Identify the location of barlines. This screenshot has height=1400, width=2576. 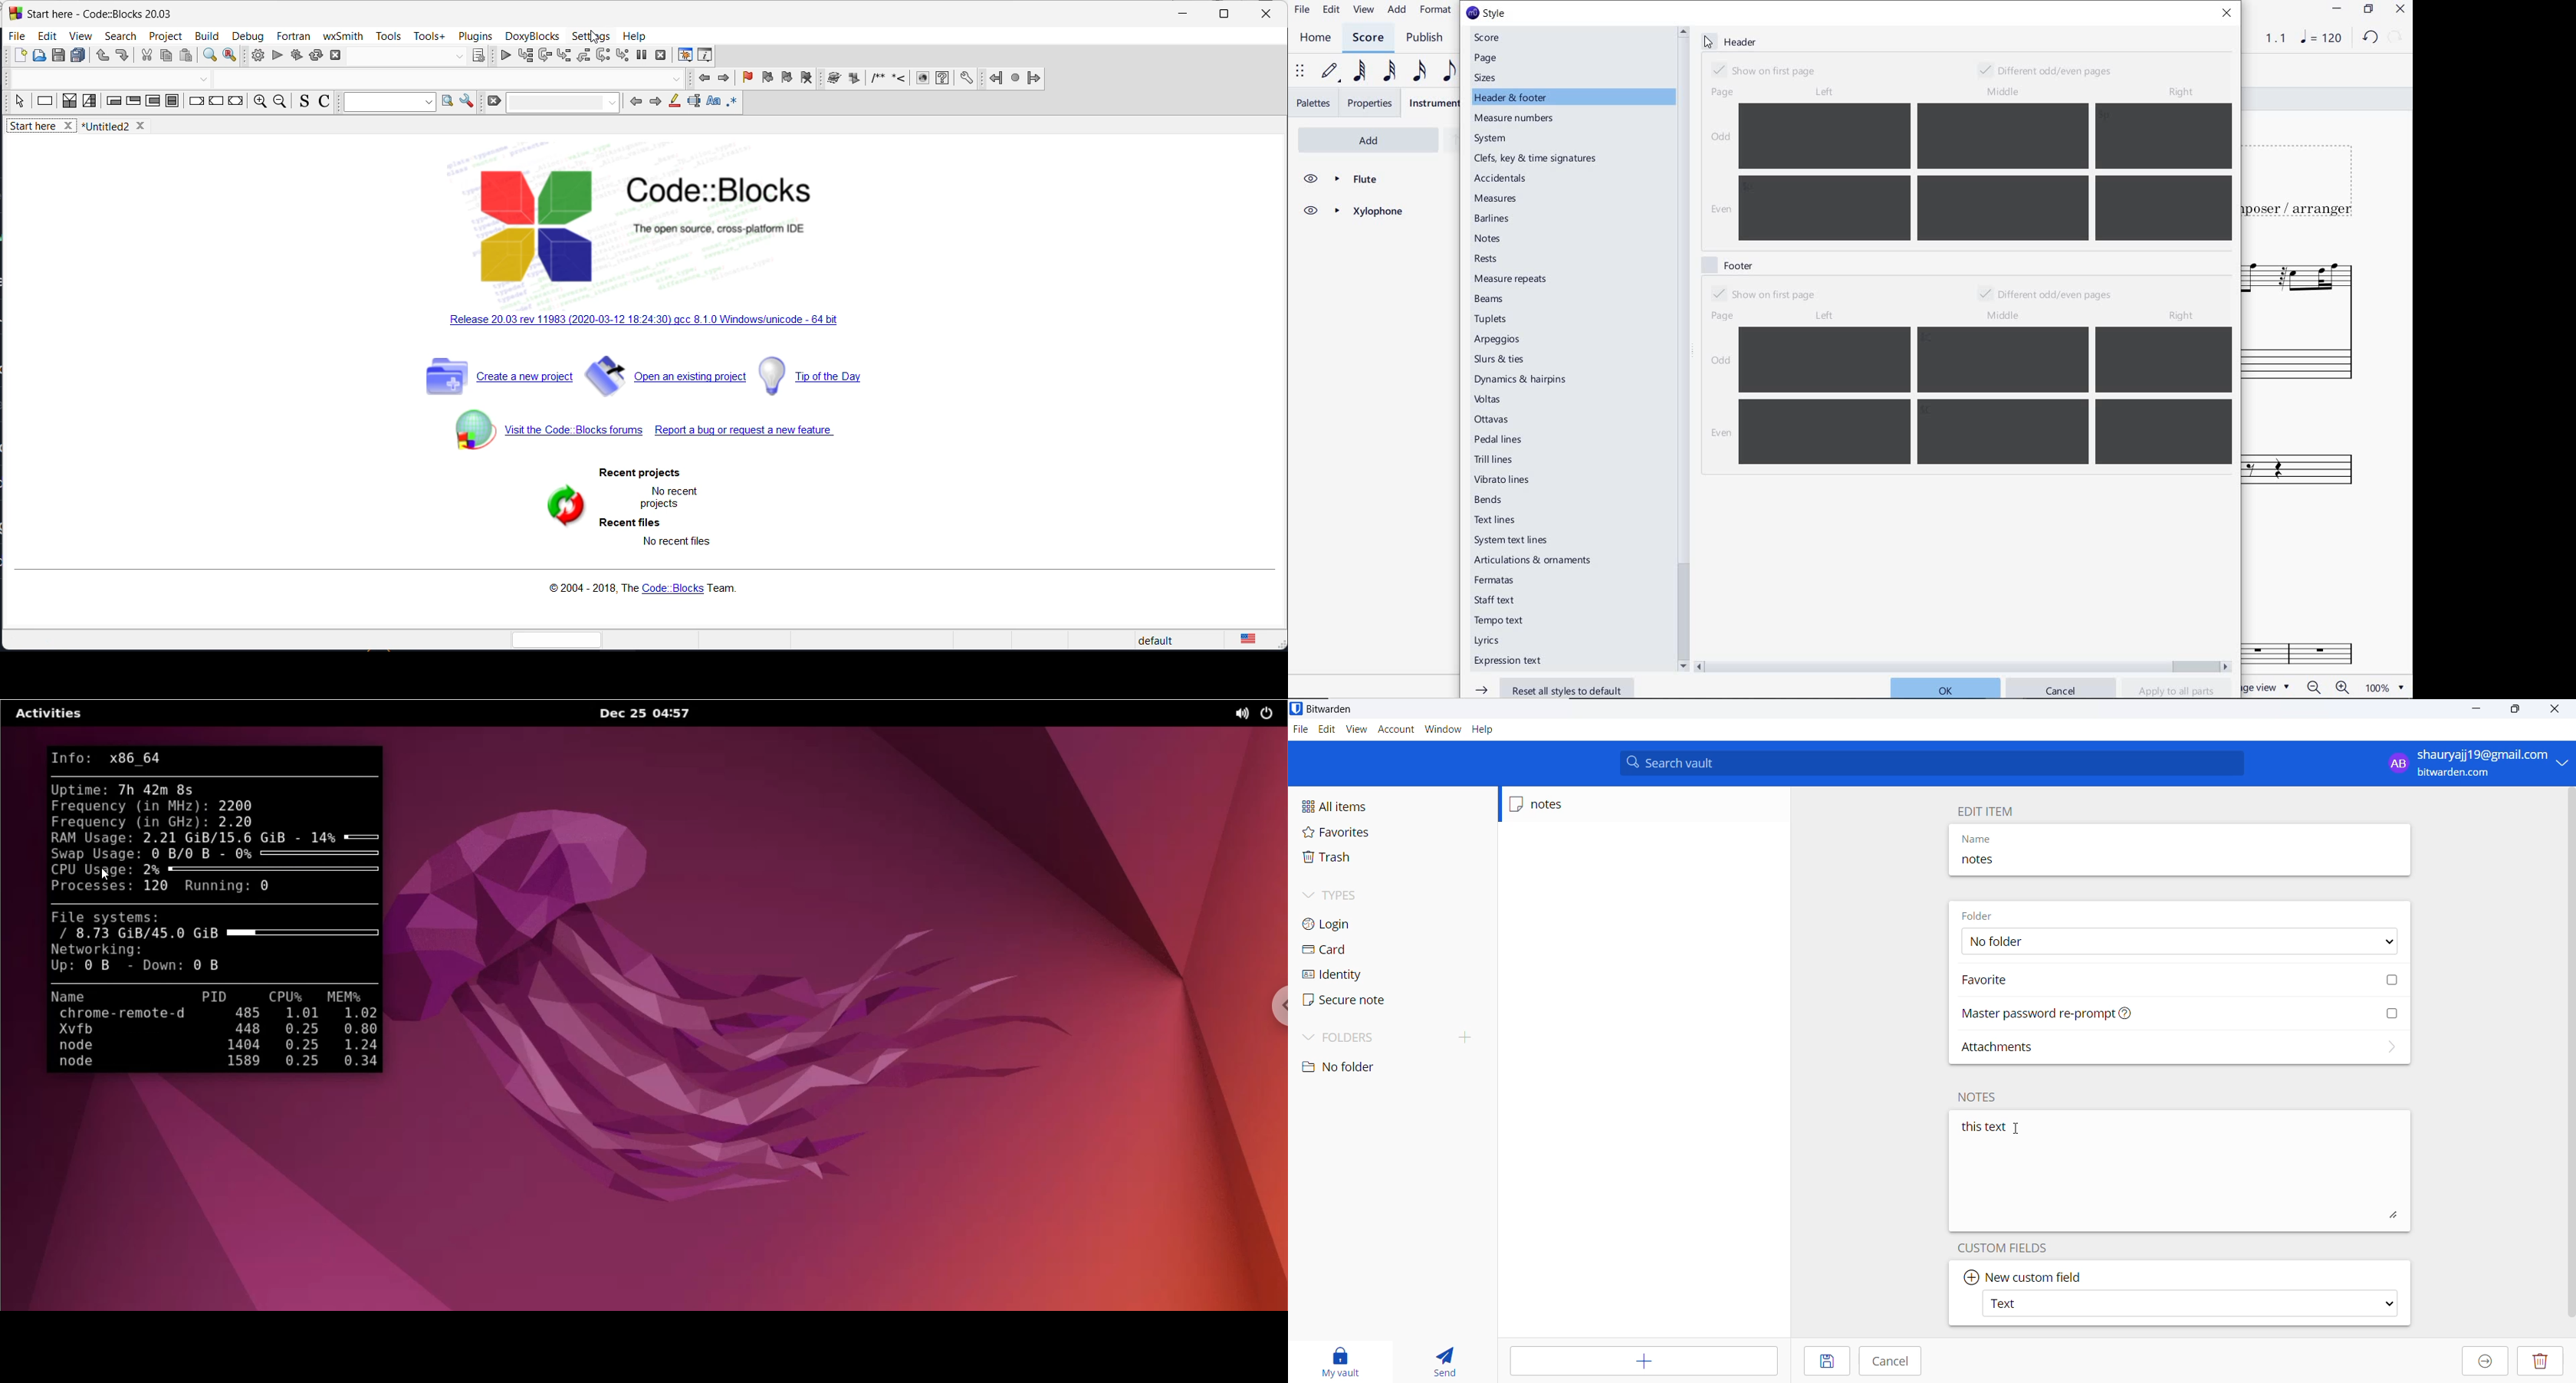
(1494, 220).